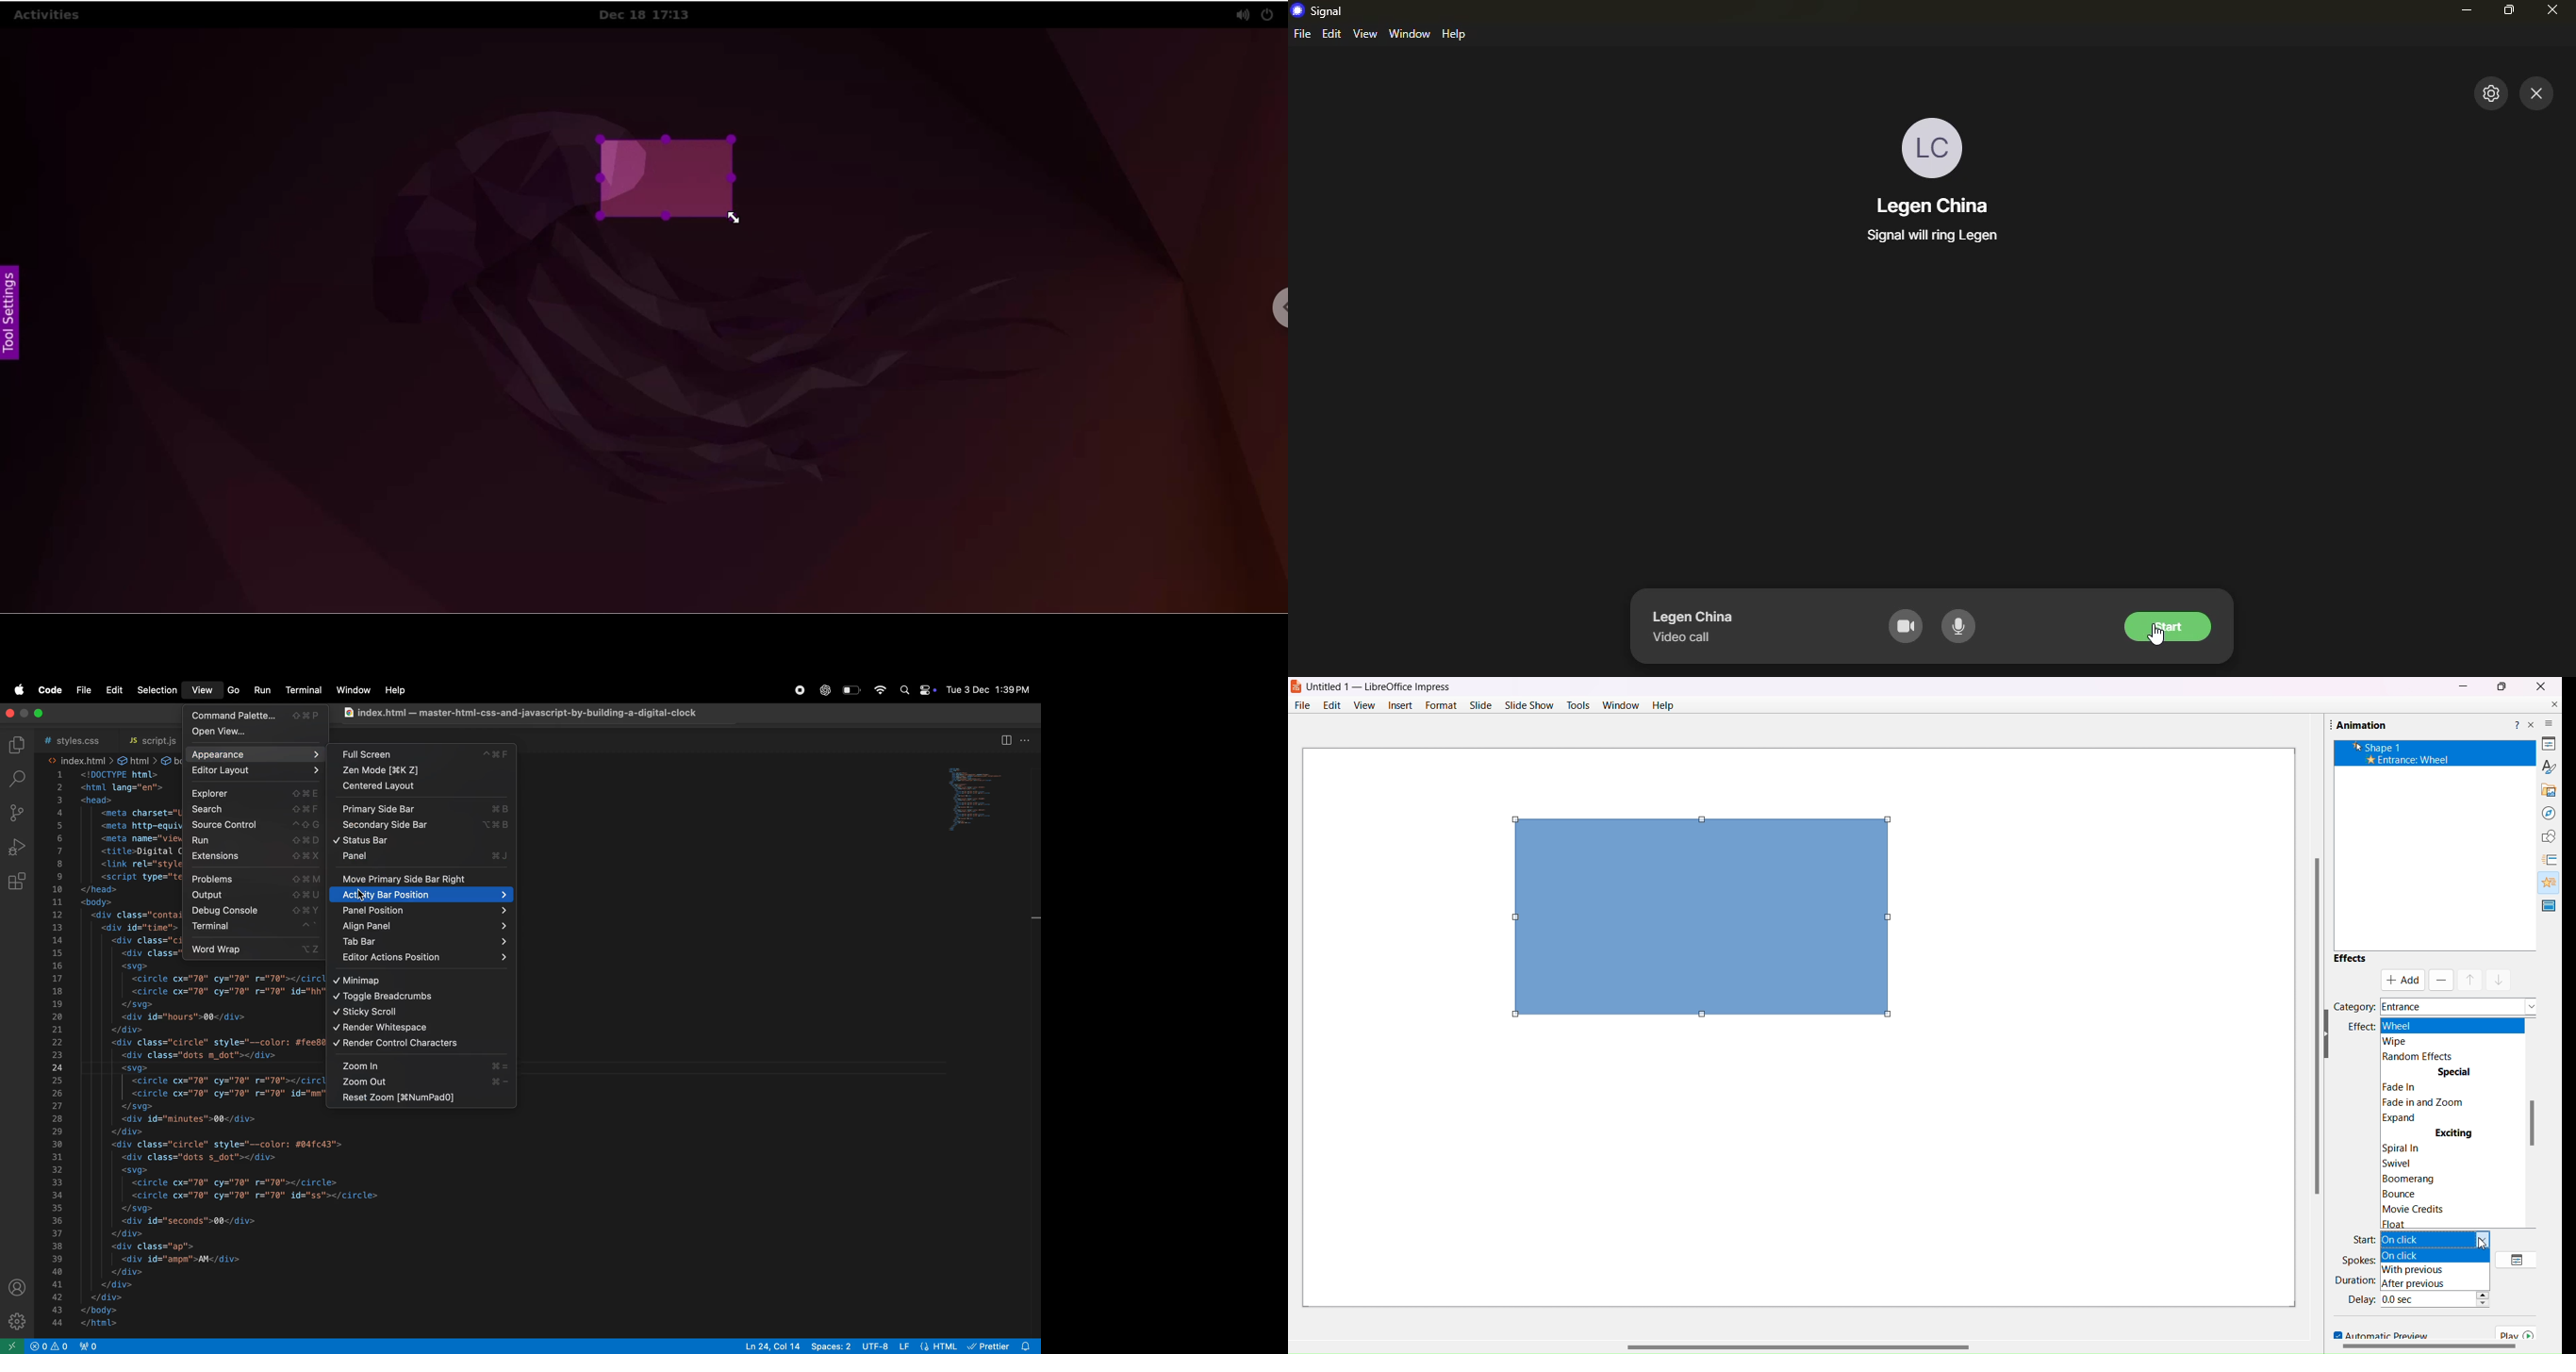 The width and height of the screenshot is (2576, 1372). I want to click on 7x Shape 1
% Entrance: Wheel, so click(2404, 753).